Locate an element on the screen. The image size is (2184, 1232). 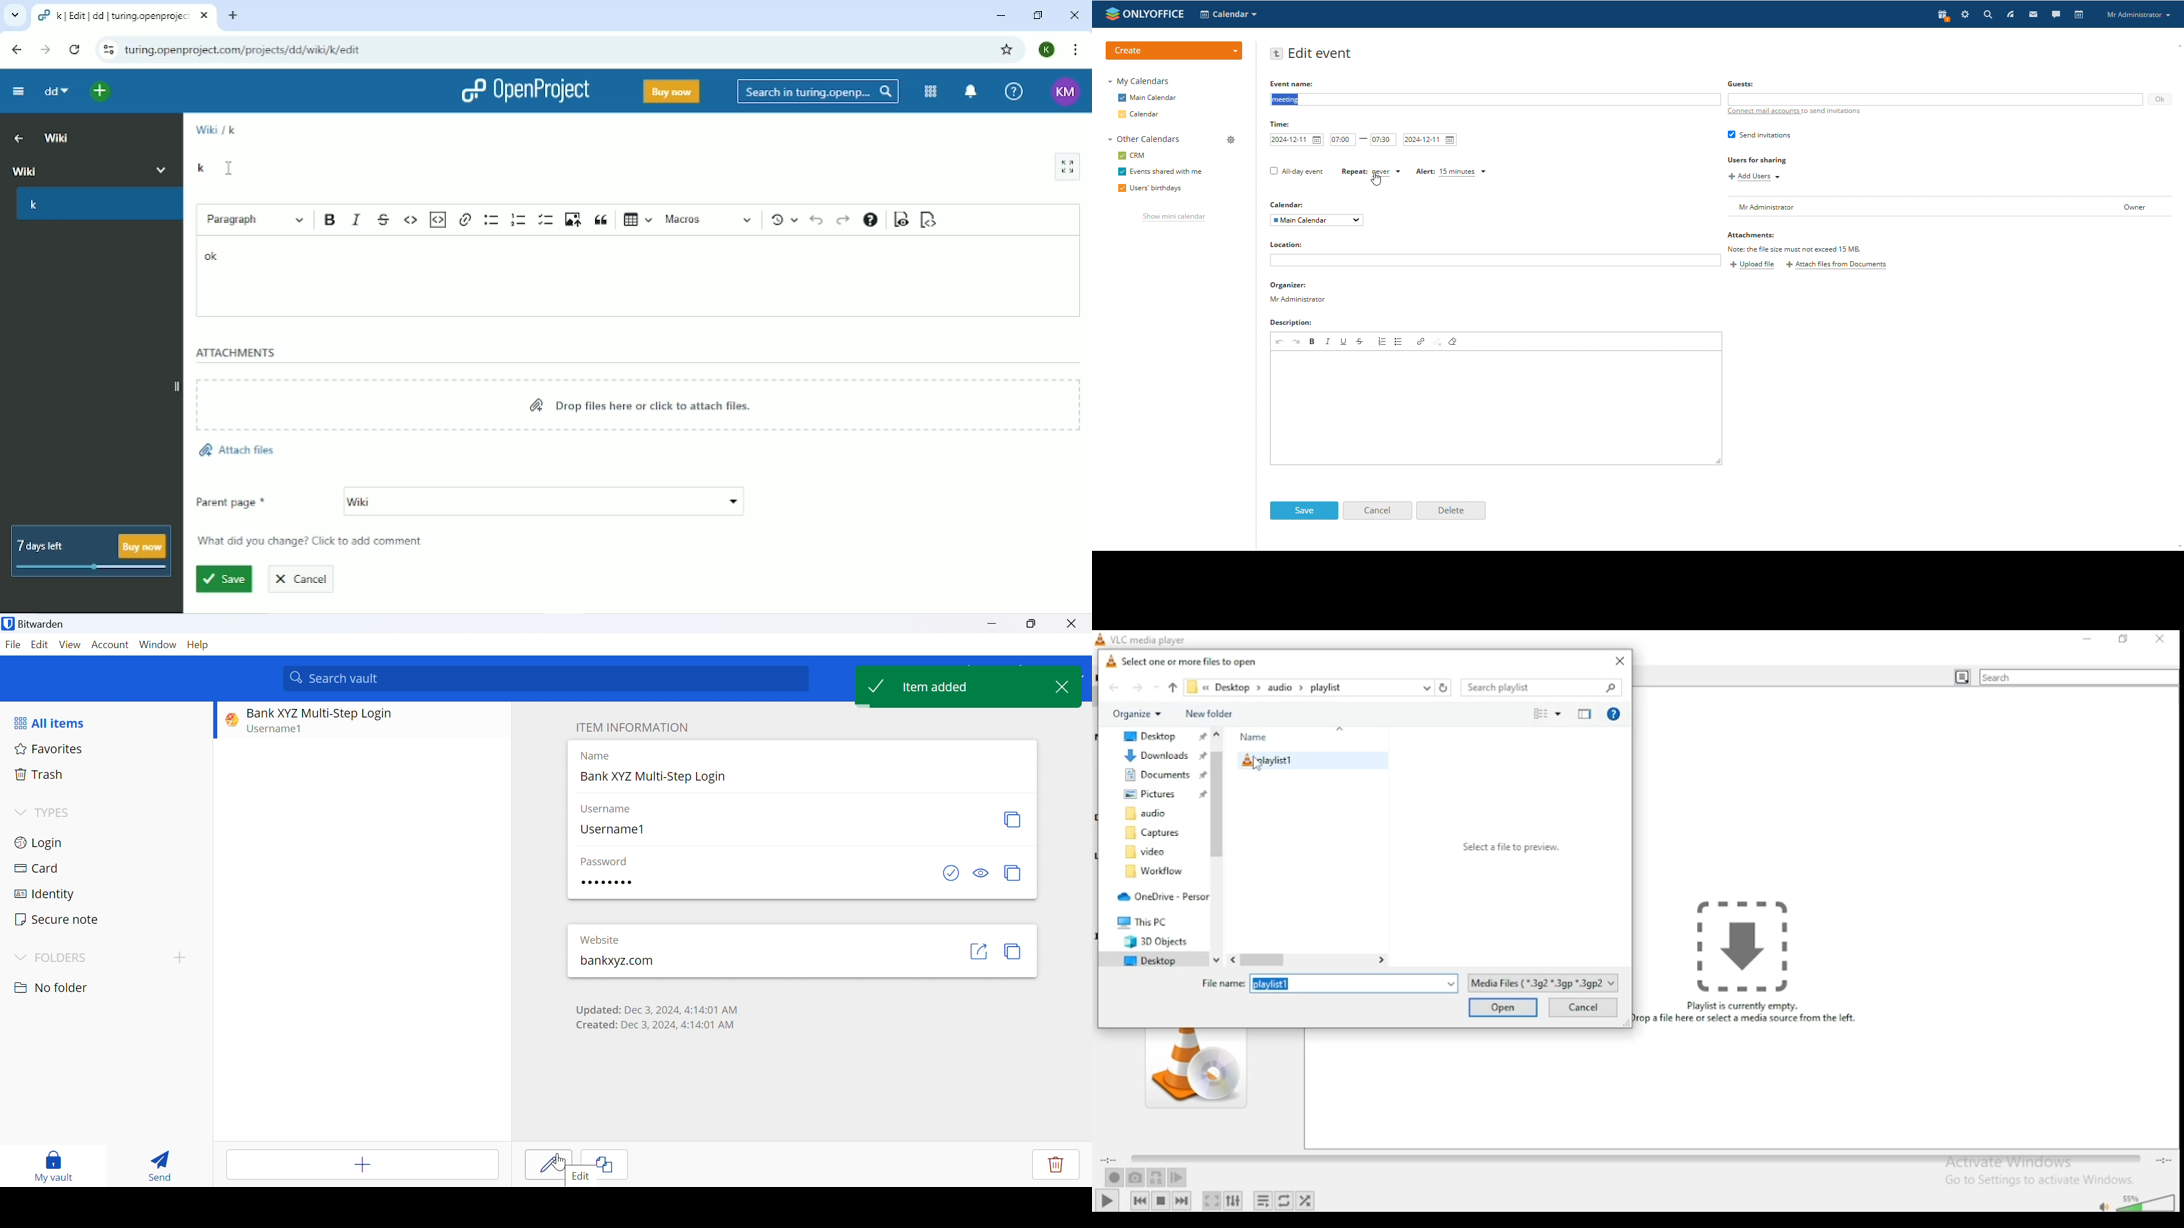
Expand is located at coordinates (174, 382).